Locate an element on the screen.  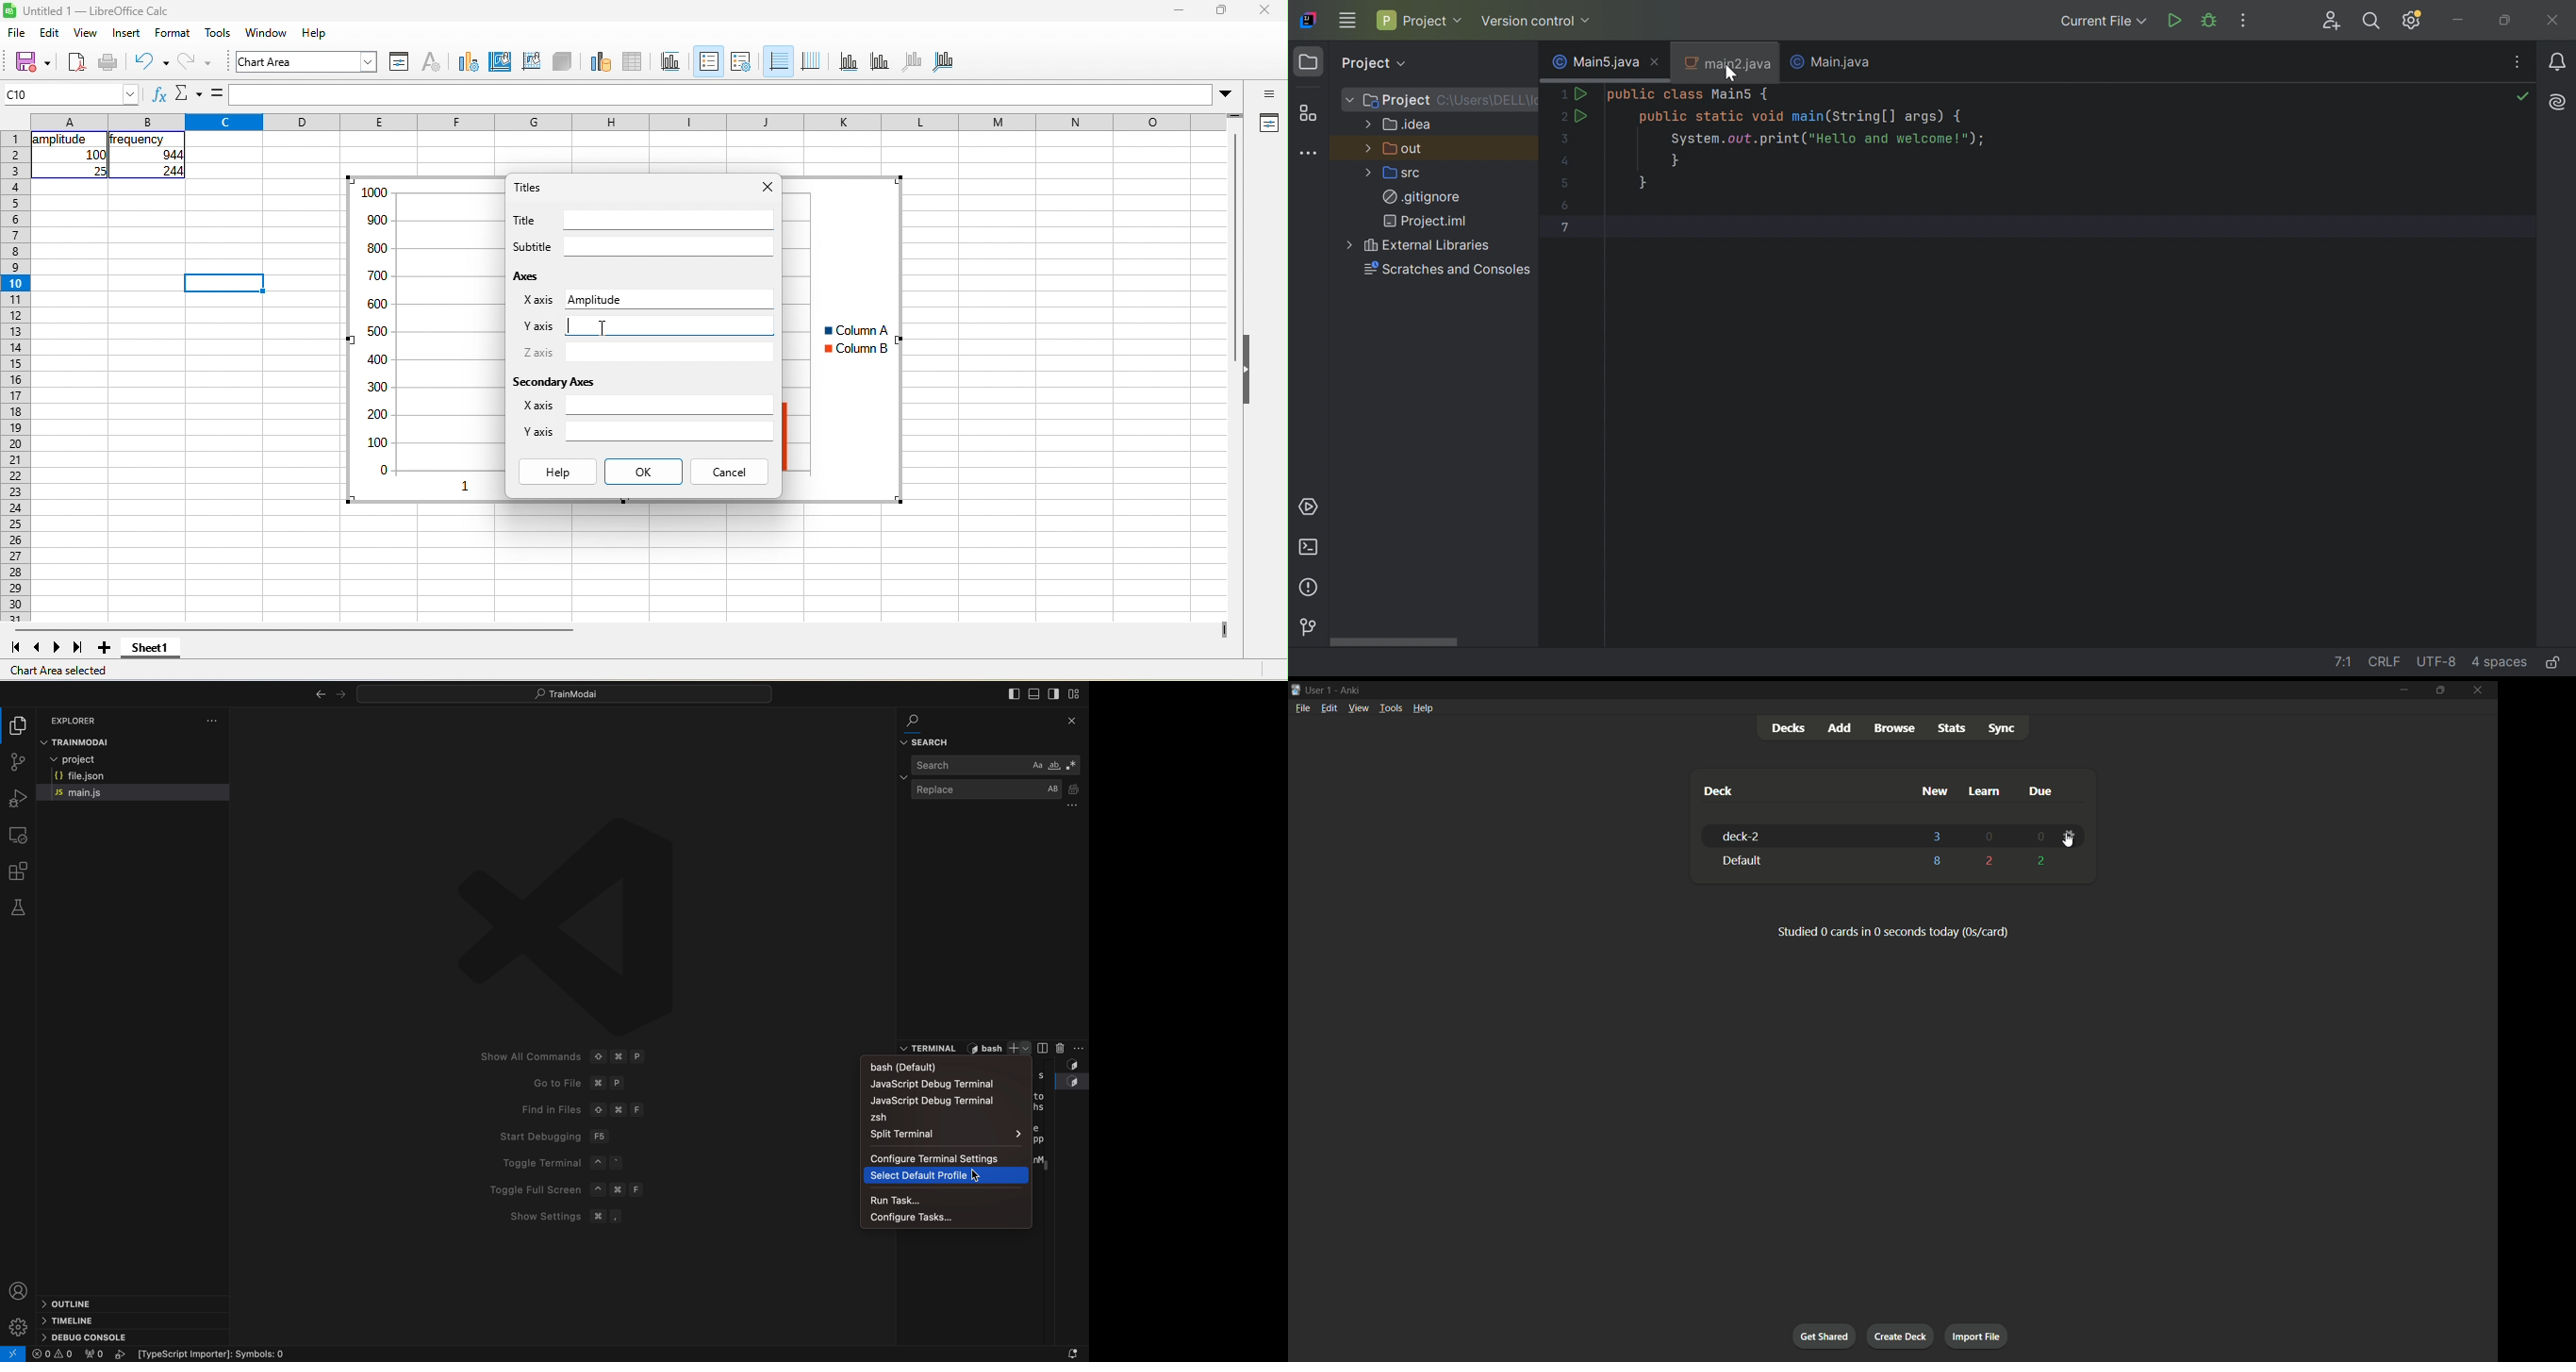
chart wall is located at coordinates (531, 62).